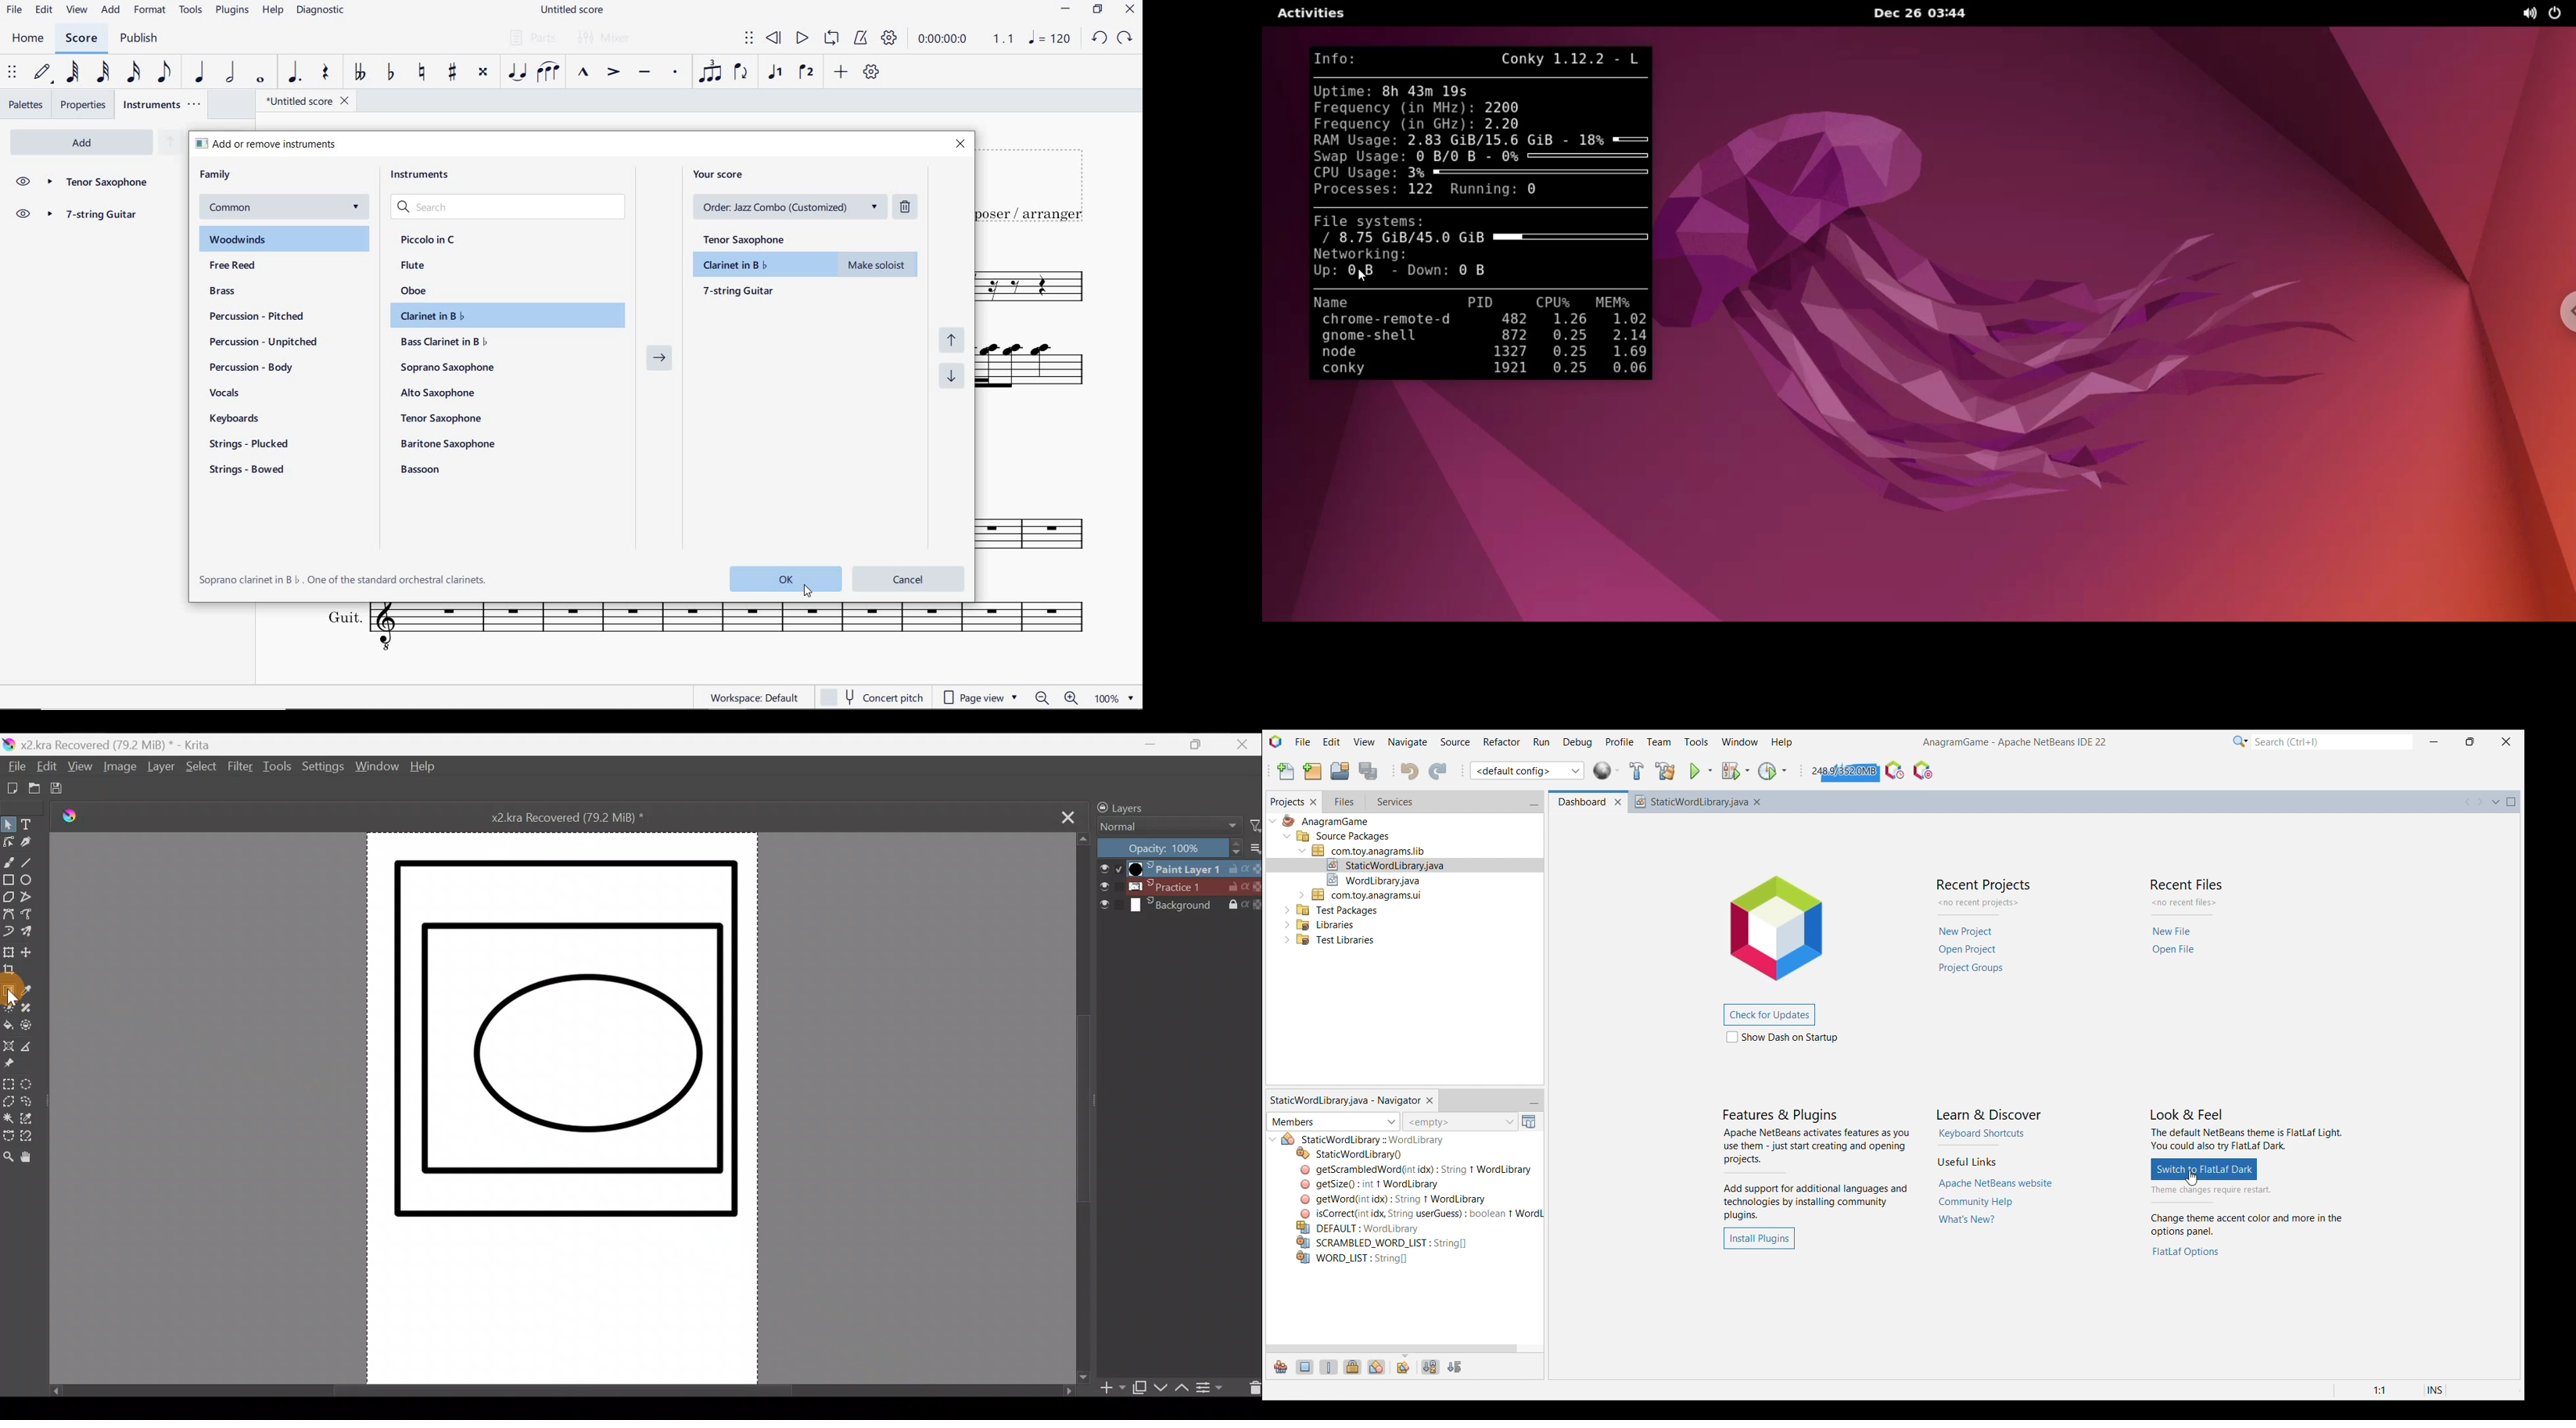 The width and height of the screenshot is (2576, 1428). What do you see at coordinates (841, 73) in the screenshot?
I see `ADD` at bounding box center [841, 73].